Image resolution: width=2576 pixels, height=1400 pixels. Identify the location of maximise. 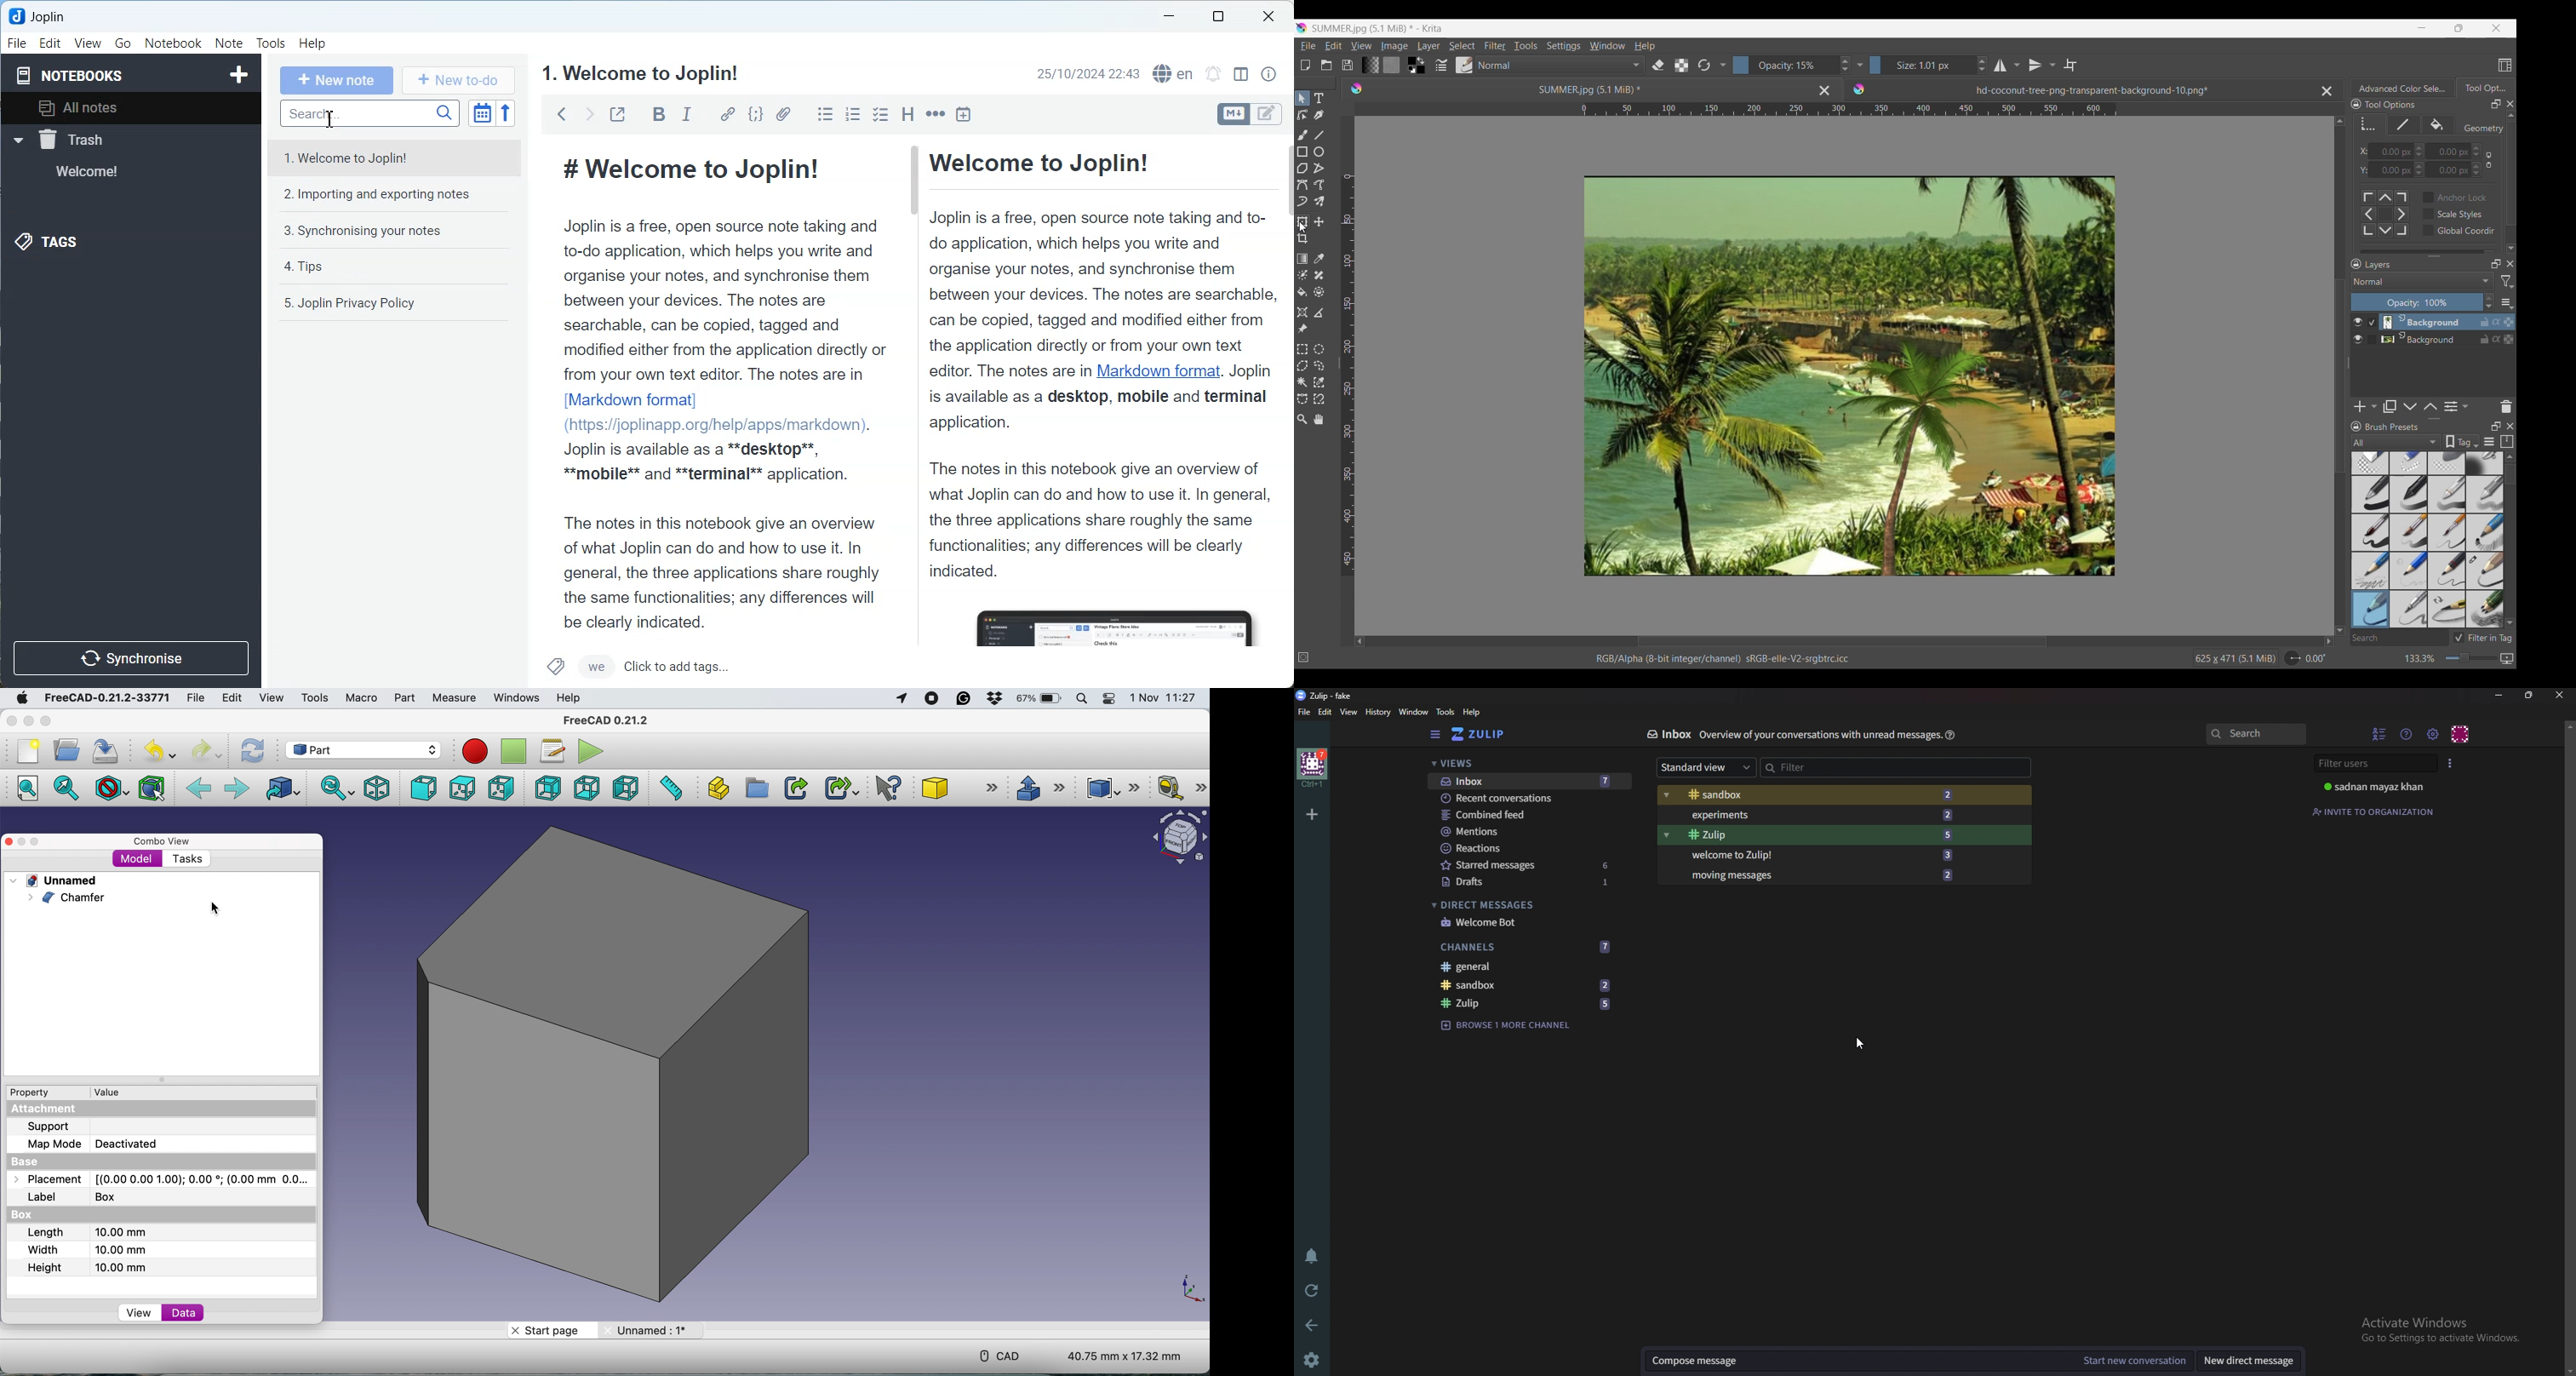
(37, 843).